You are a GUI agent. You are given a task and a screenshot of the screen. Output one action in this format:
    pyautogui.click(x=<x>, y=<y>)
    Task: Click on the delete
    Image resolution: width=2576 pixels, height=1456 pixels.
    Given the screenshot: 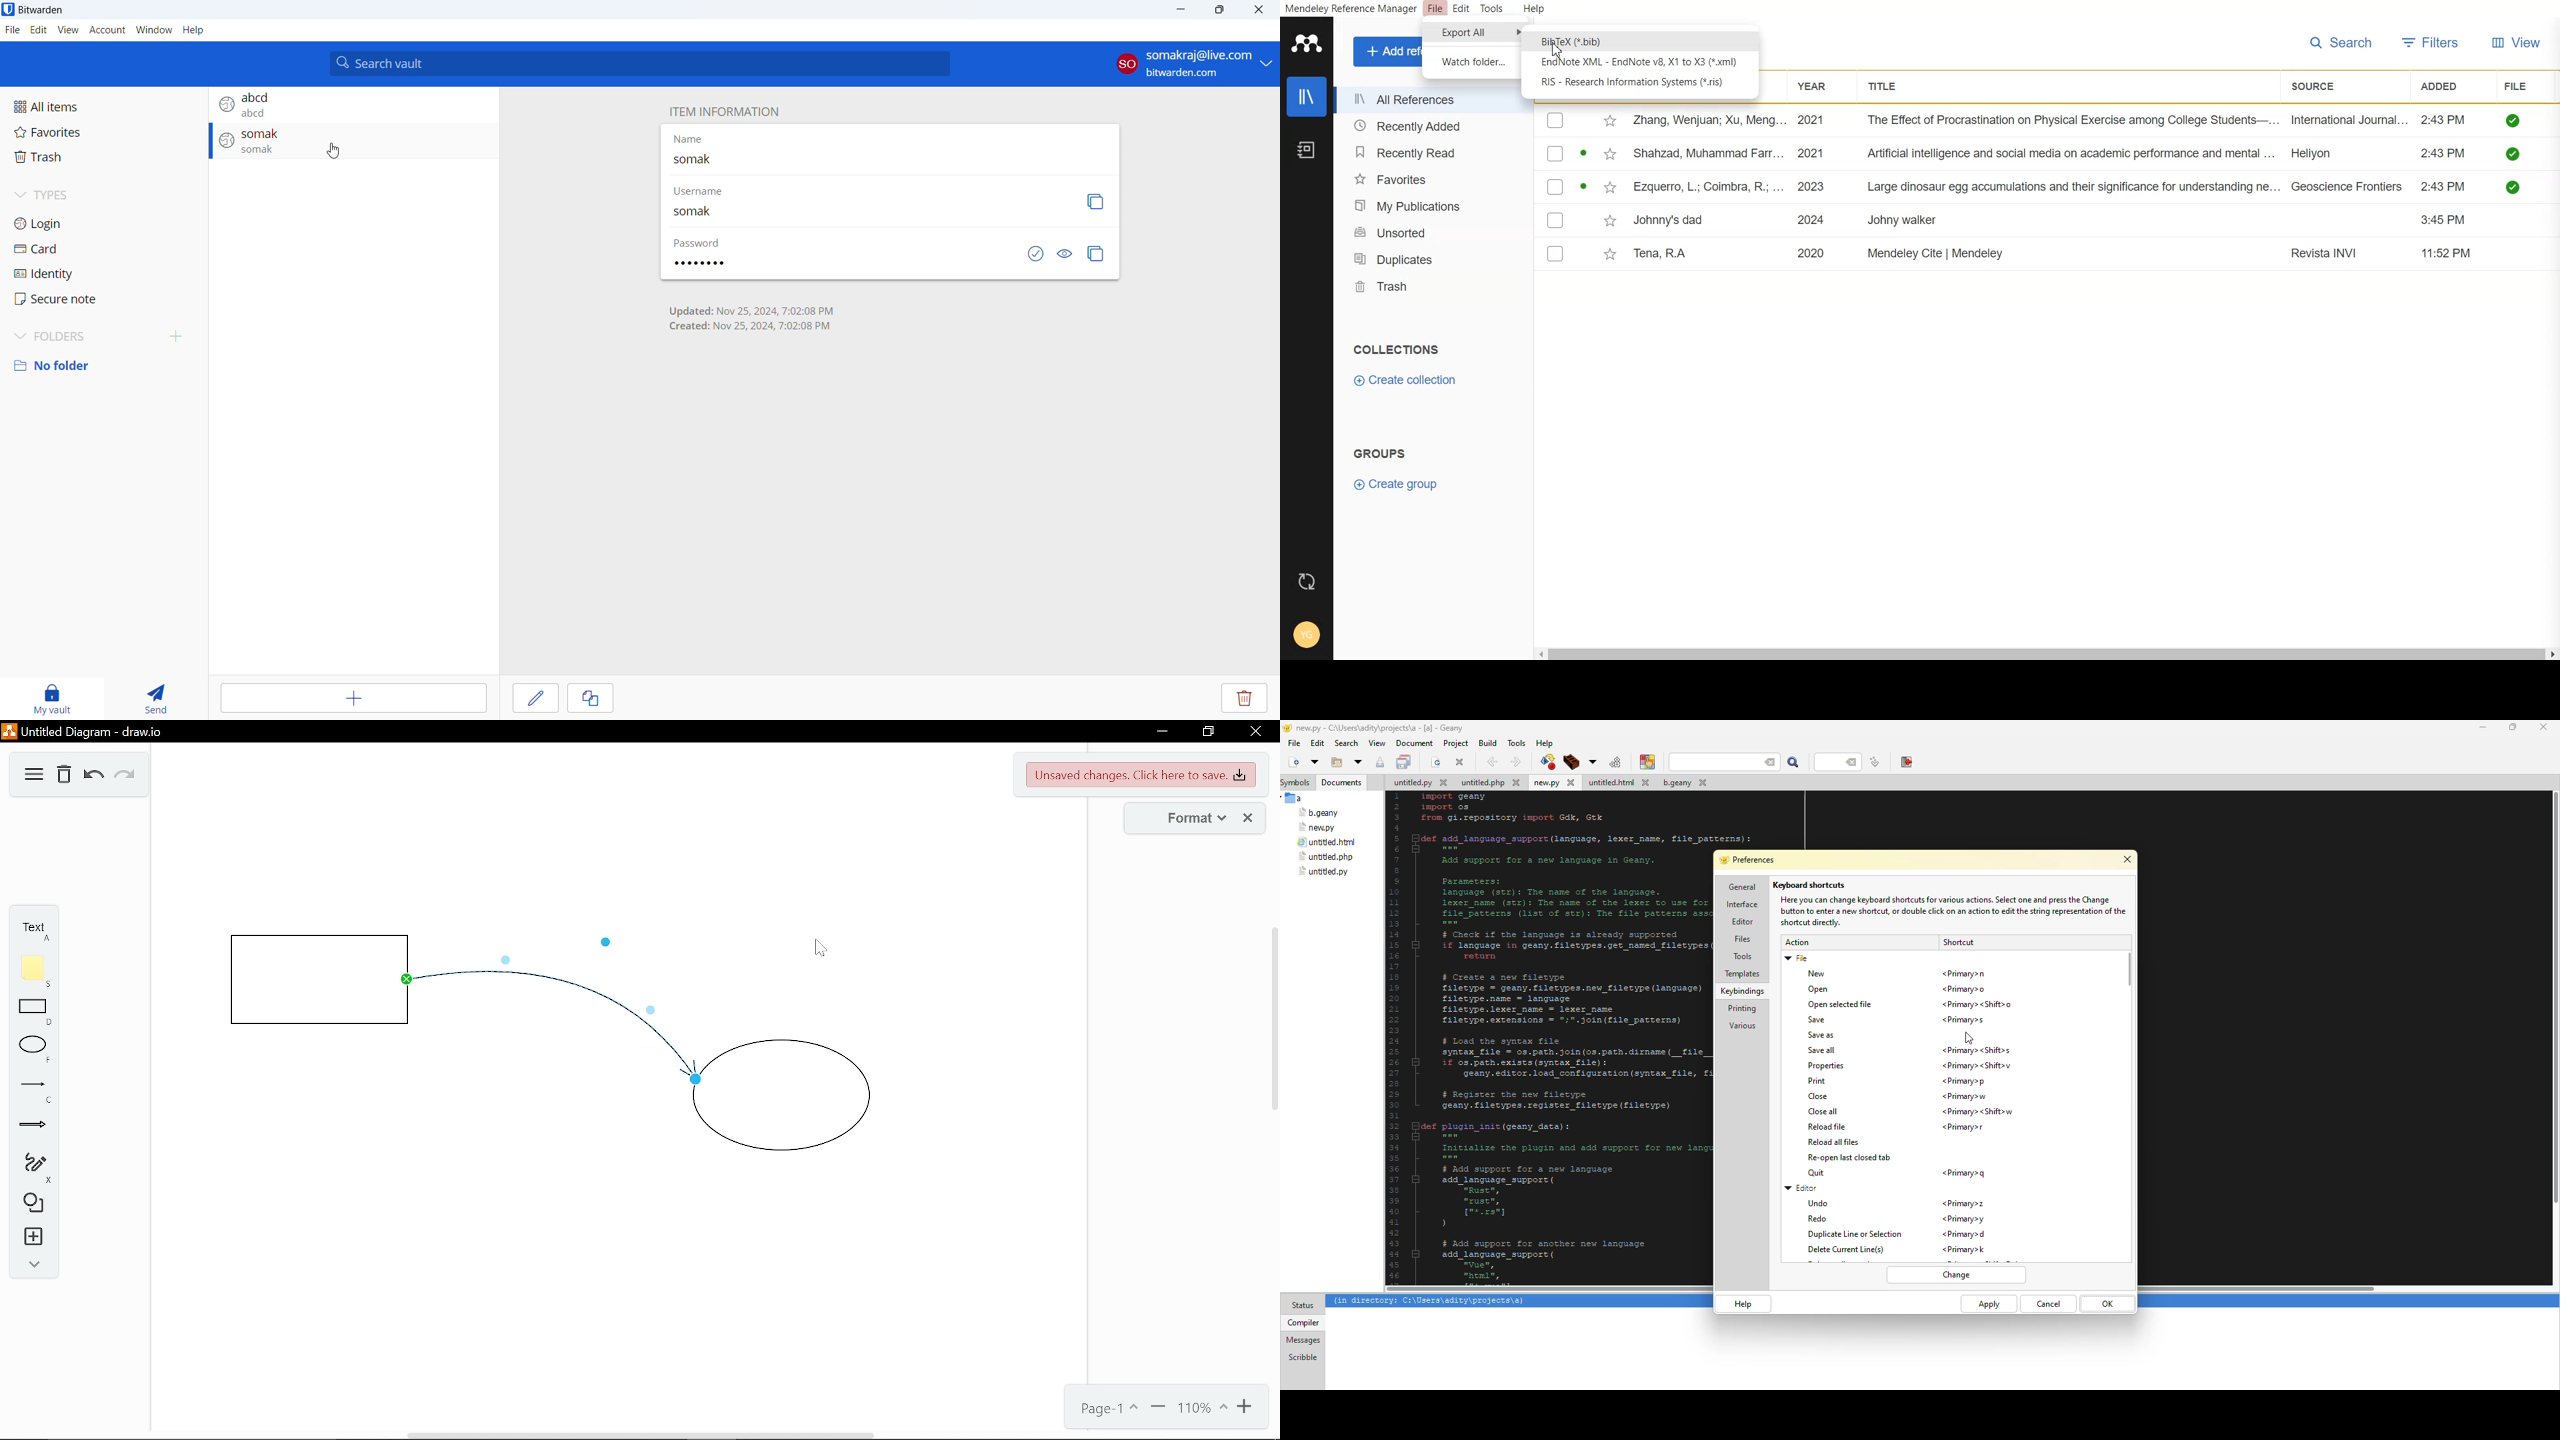 What is the action you would take?
    pyautogui.click(x=1851, y=1250)
    